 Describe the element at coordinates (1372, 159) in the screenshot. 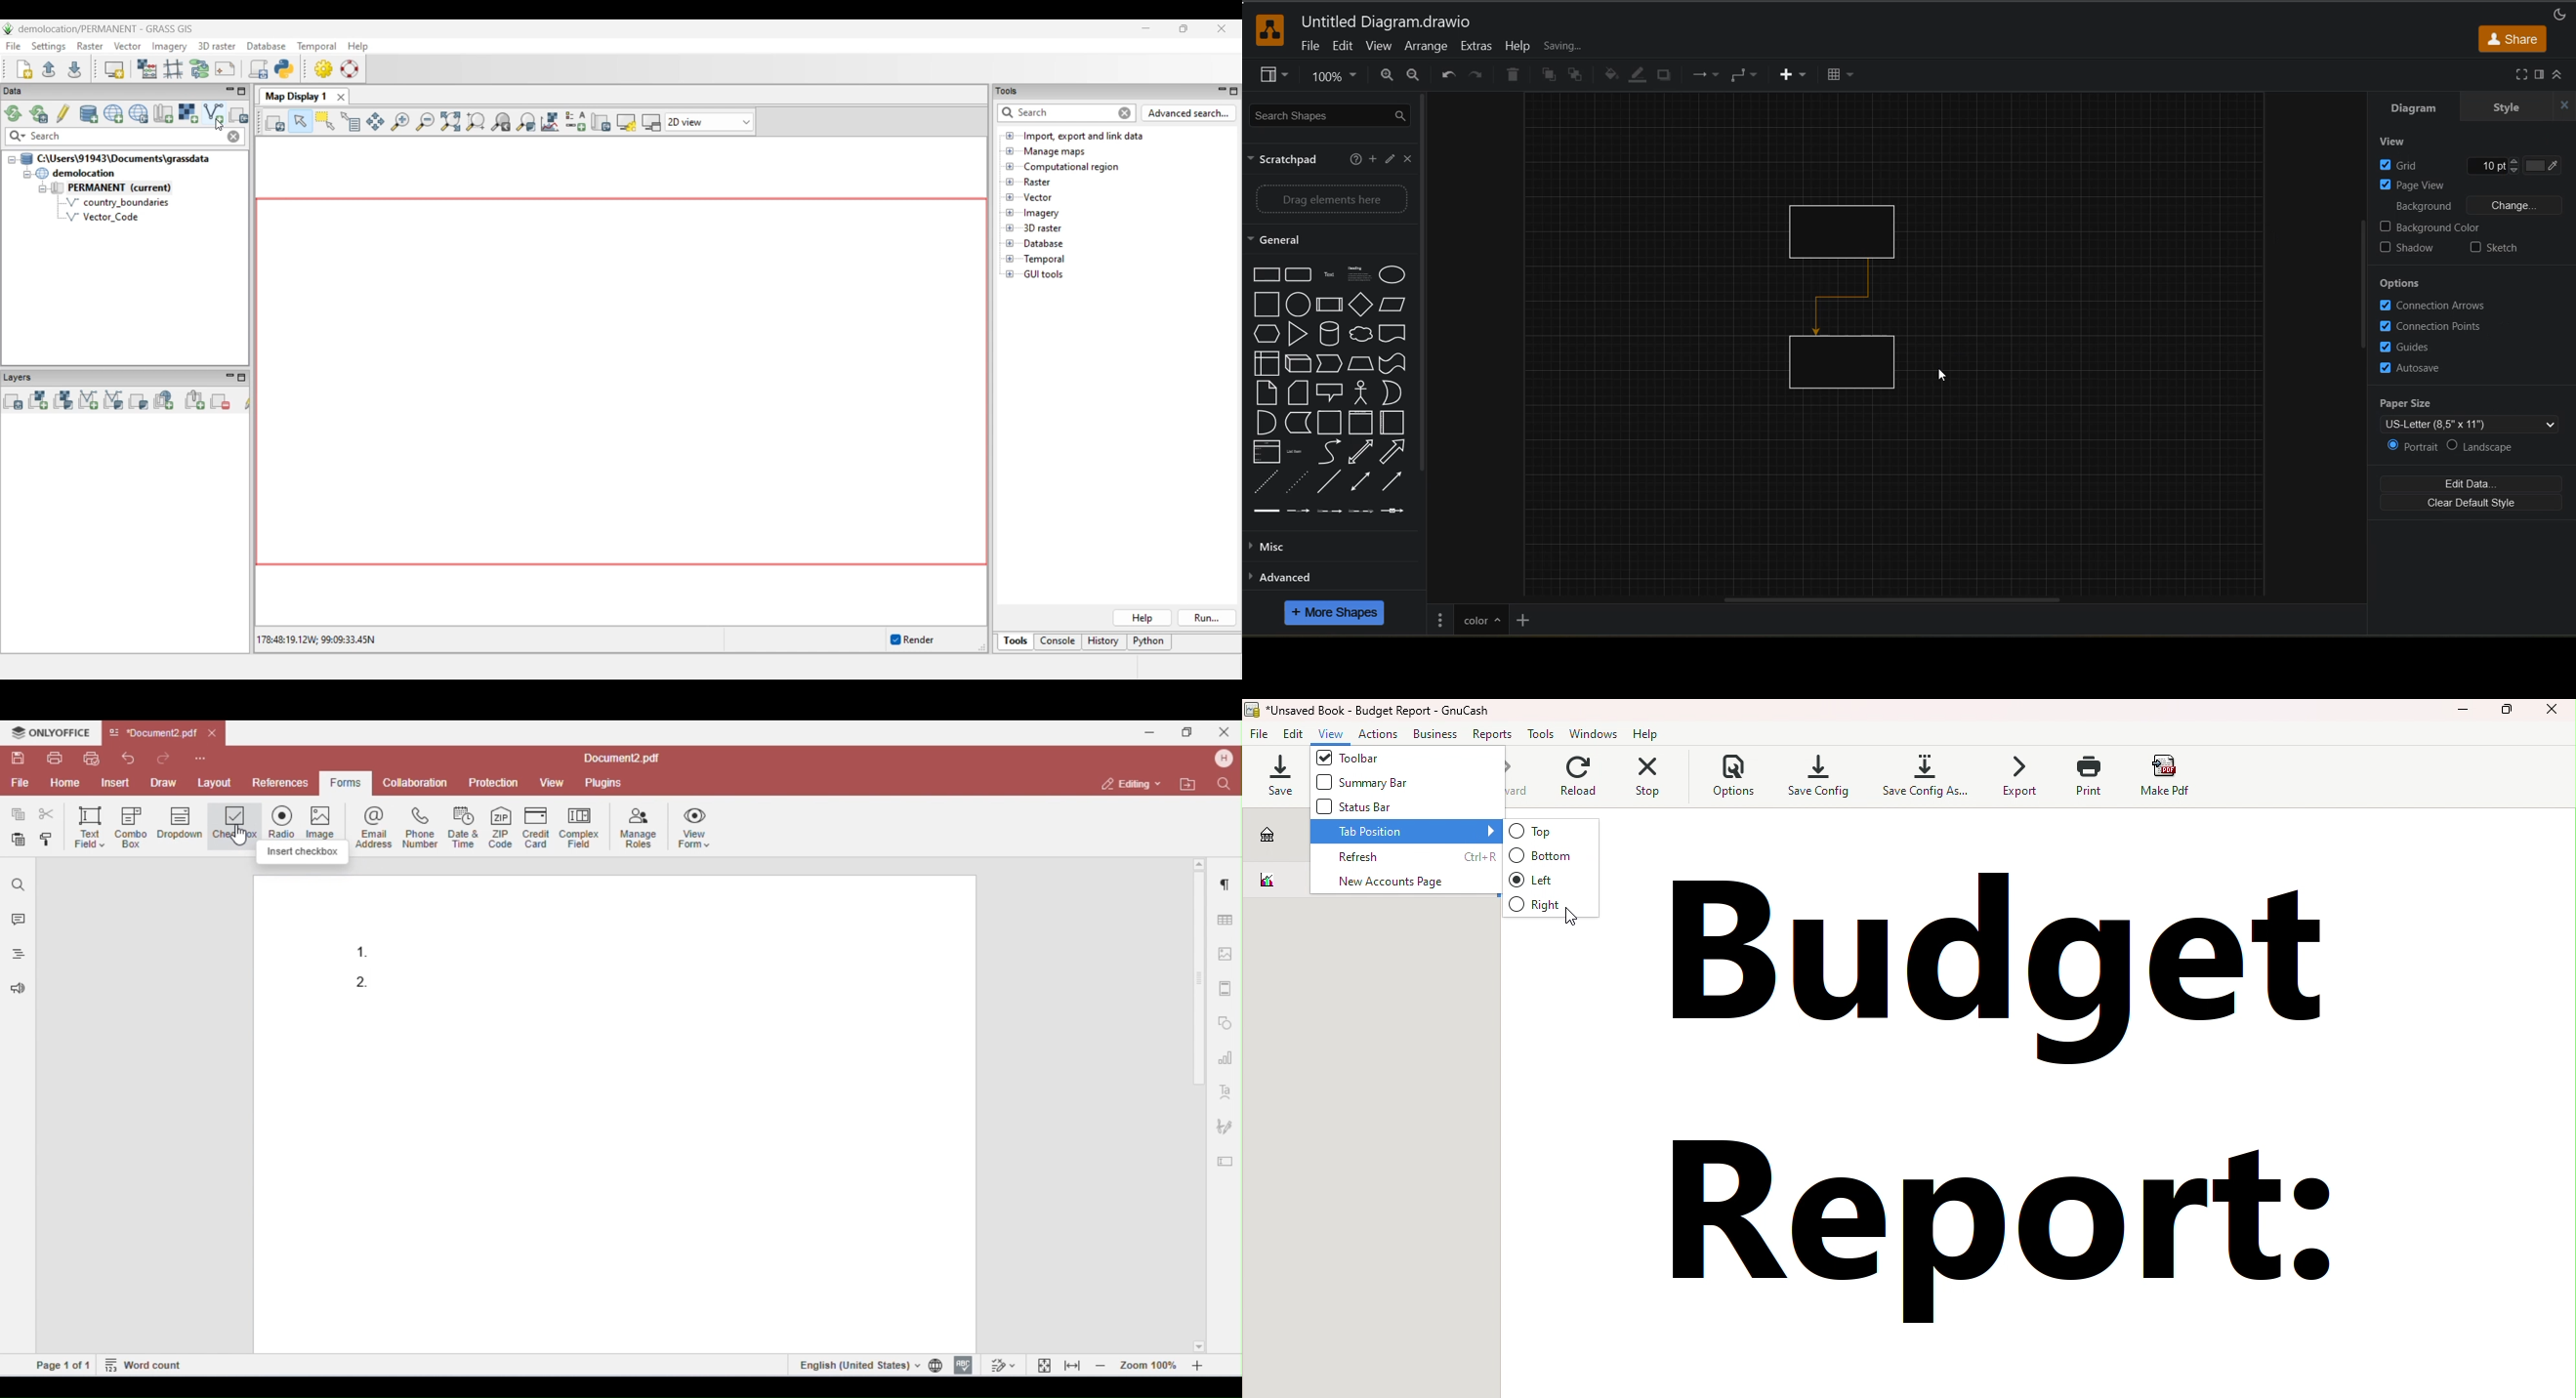

I see `add` at that location.